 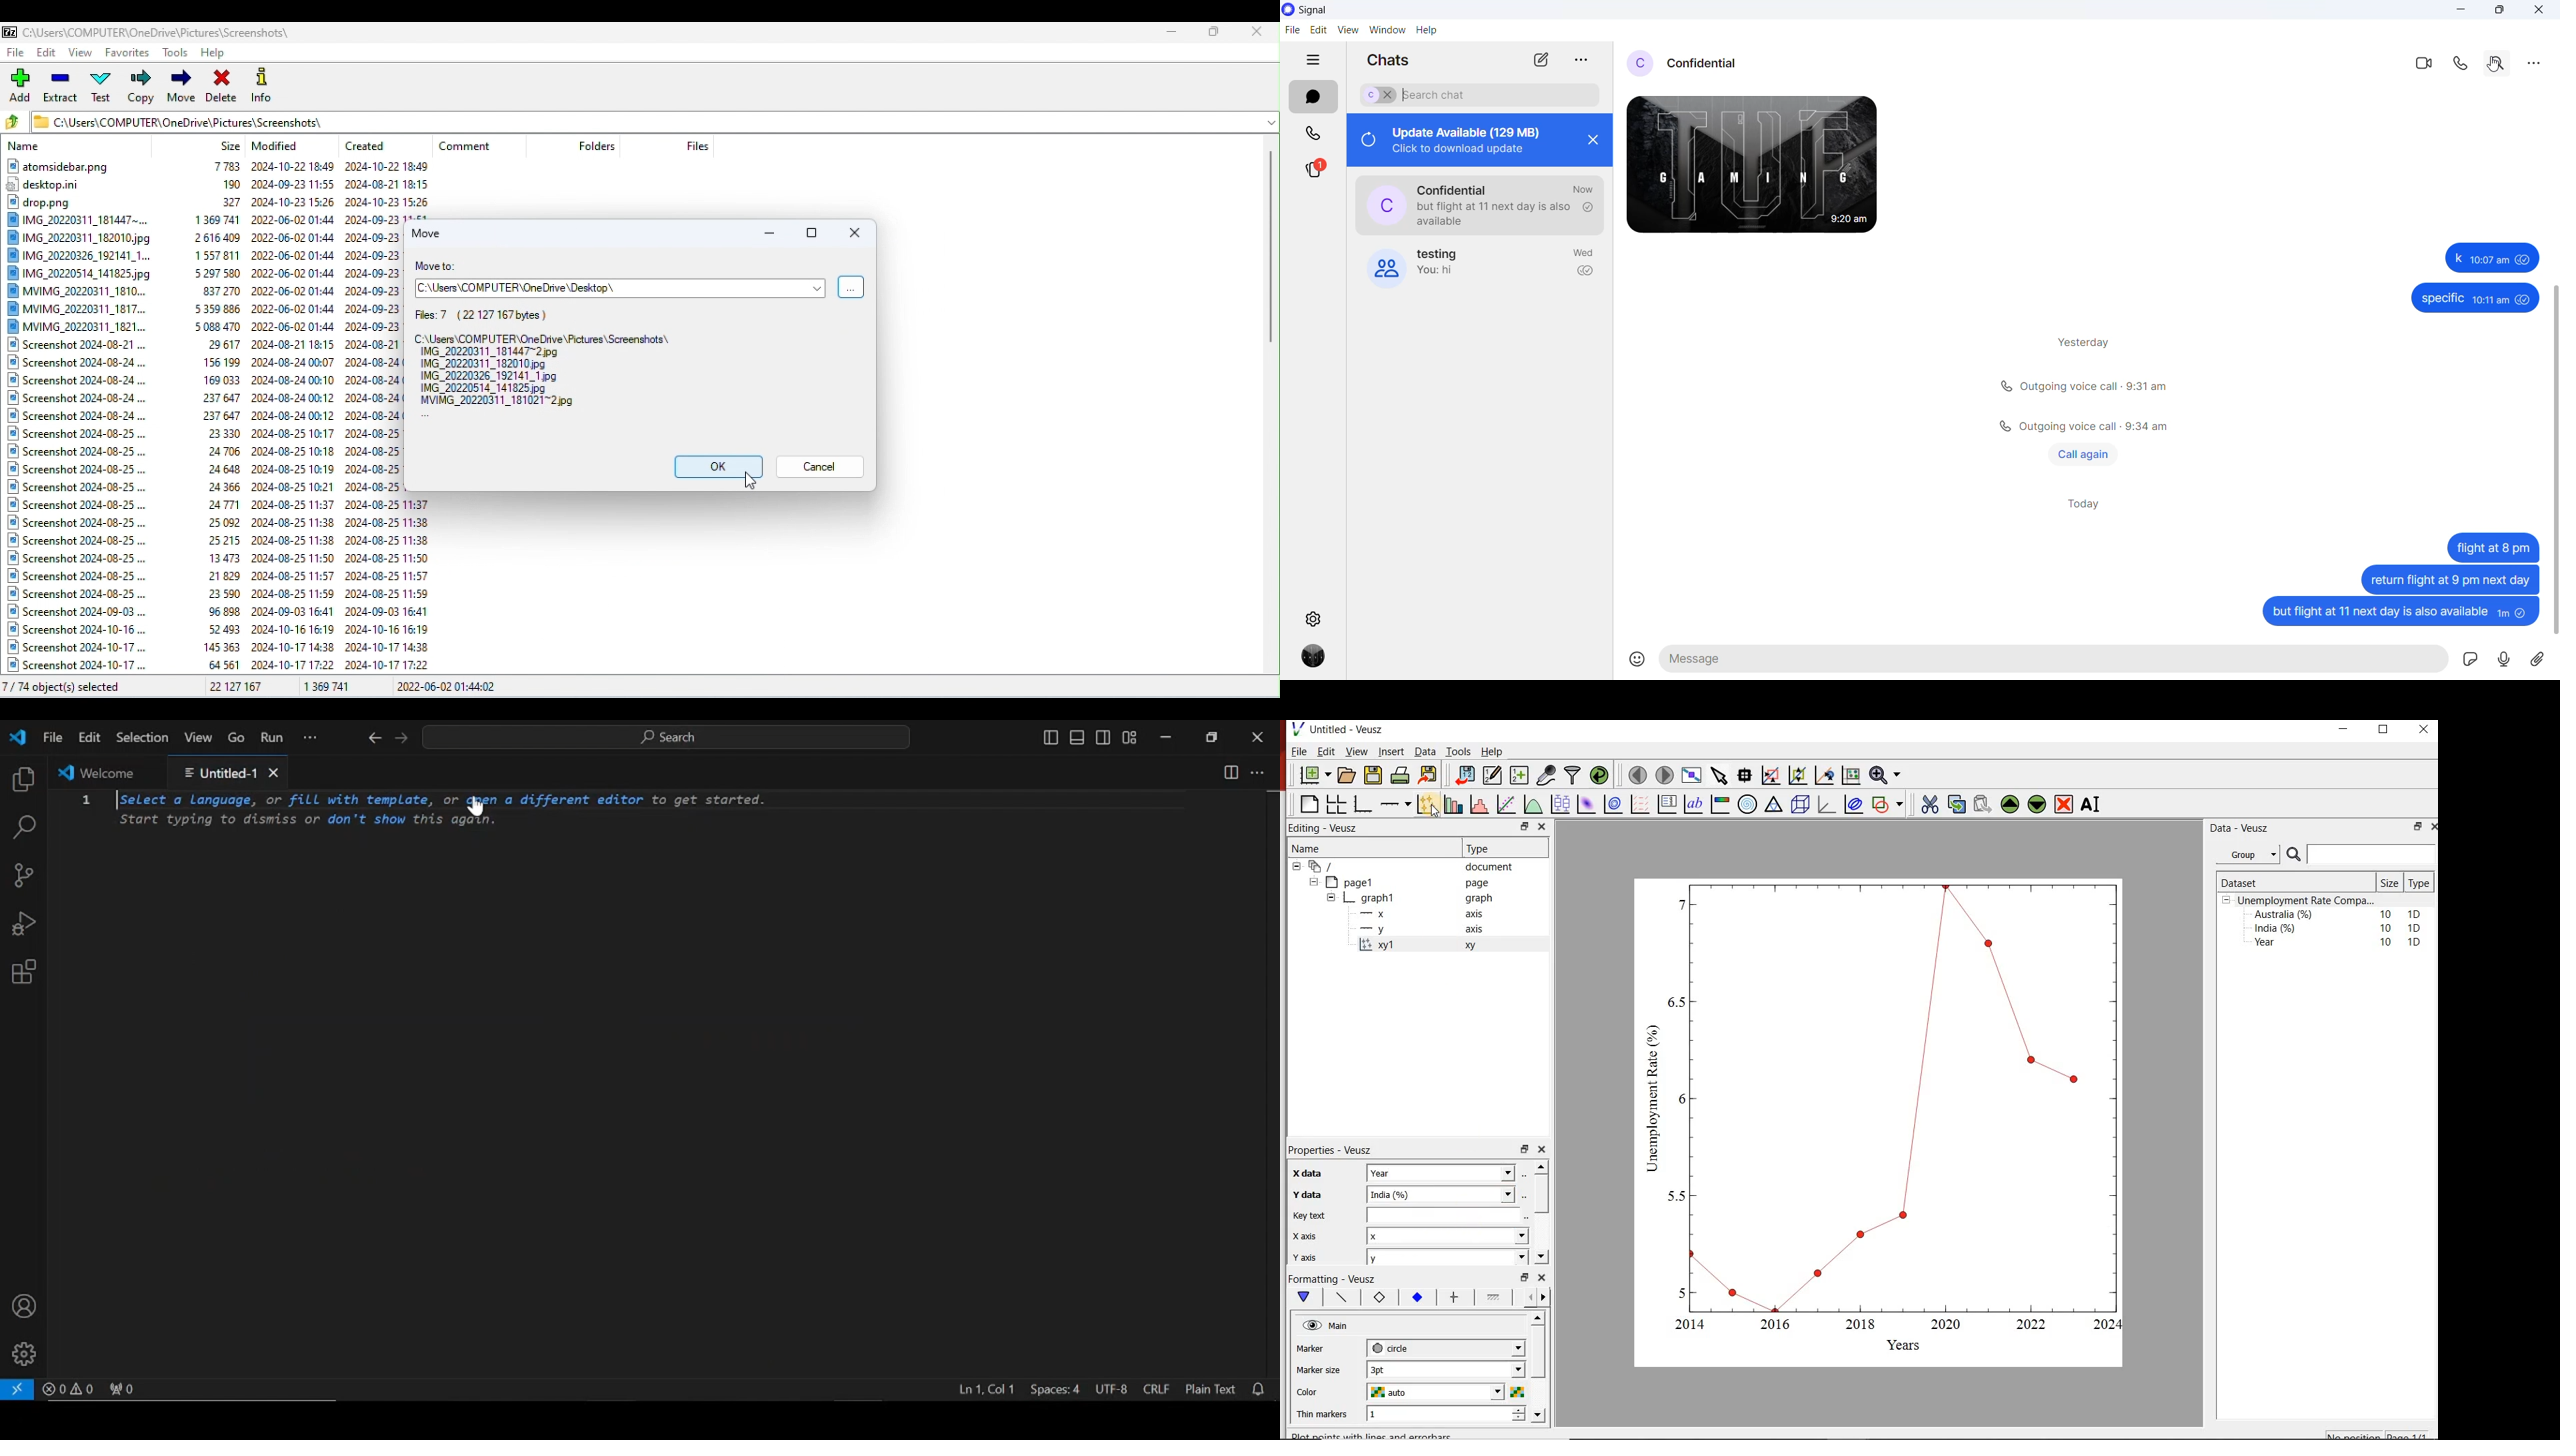 I want to click on decrease, so click(x=1519, y=1421).